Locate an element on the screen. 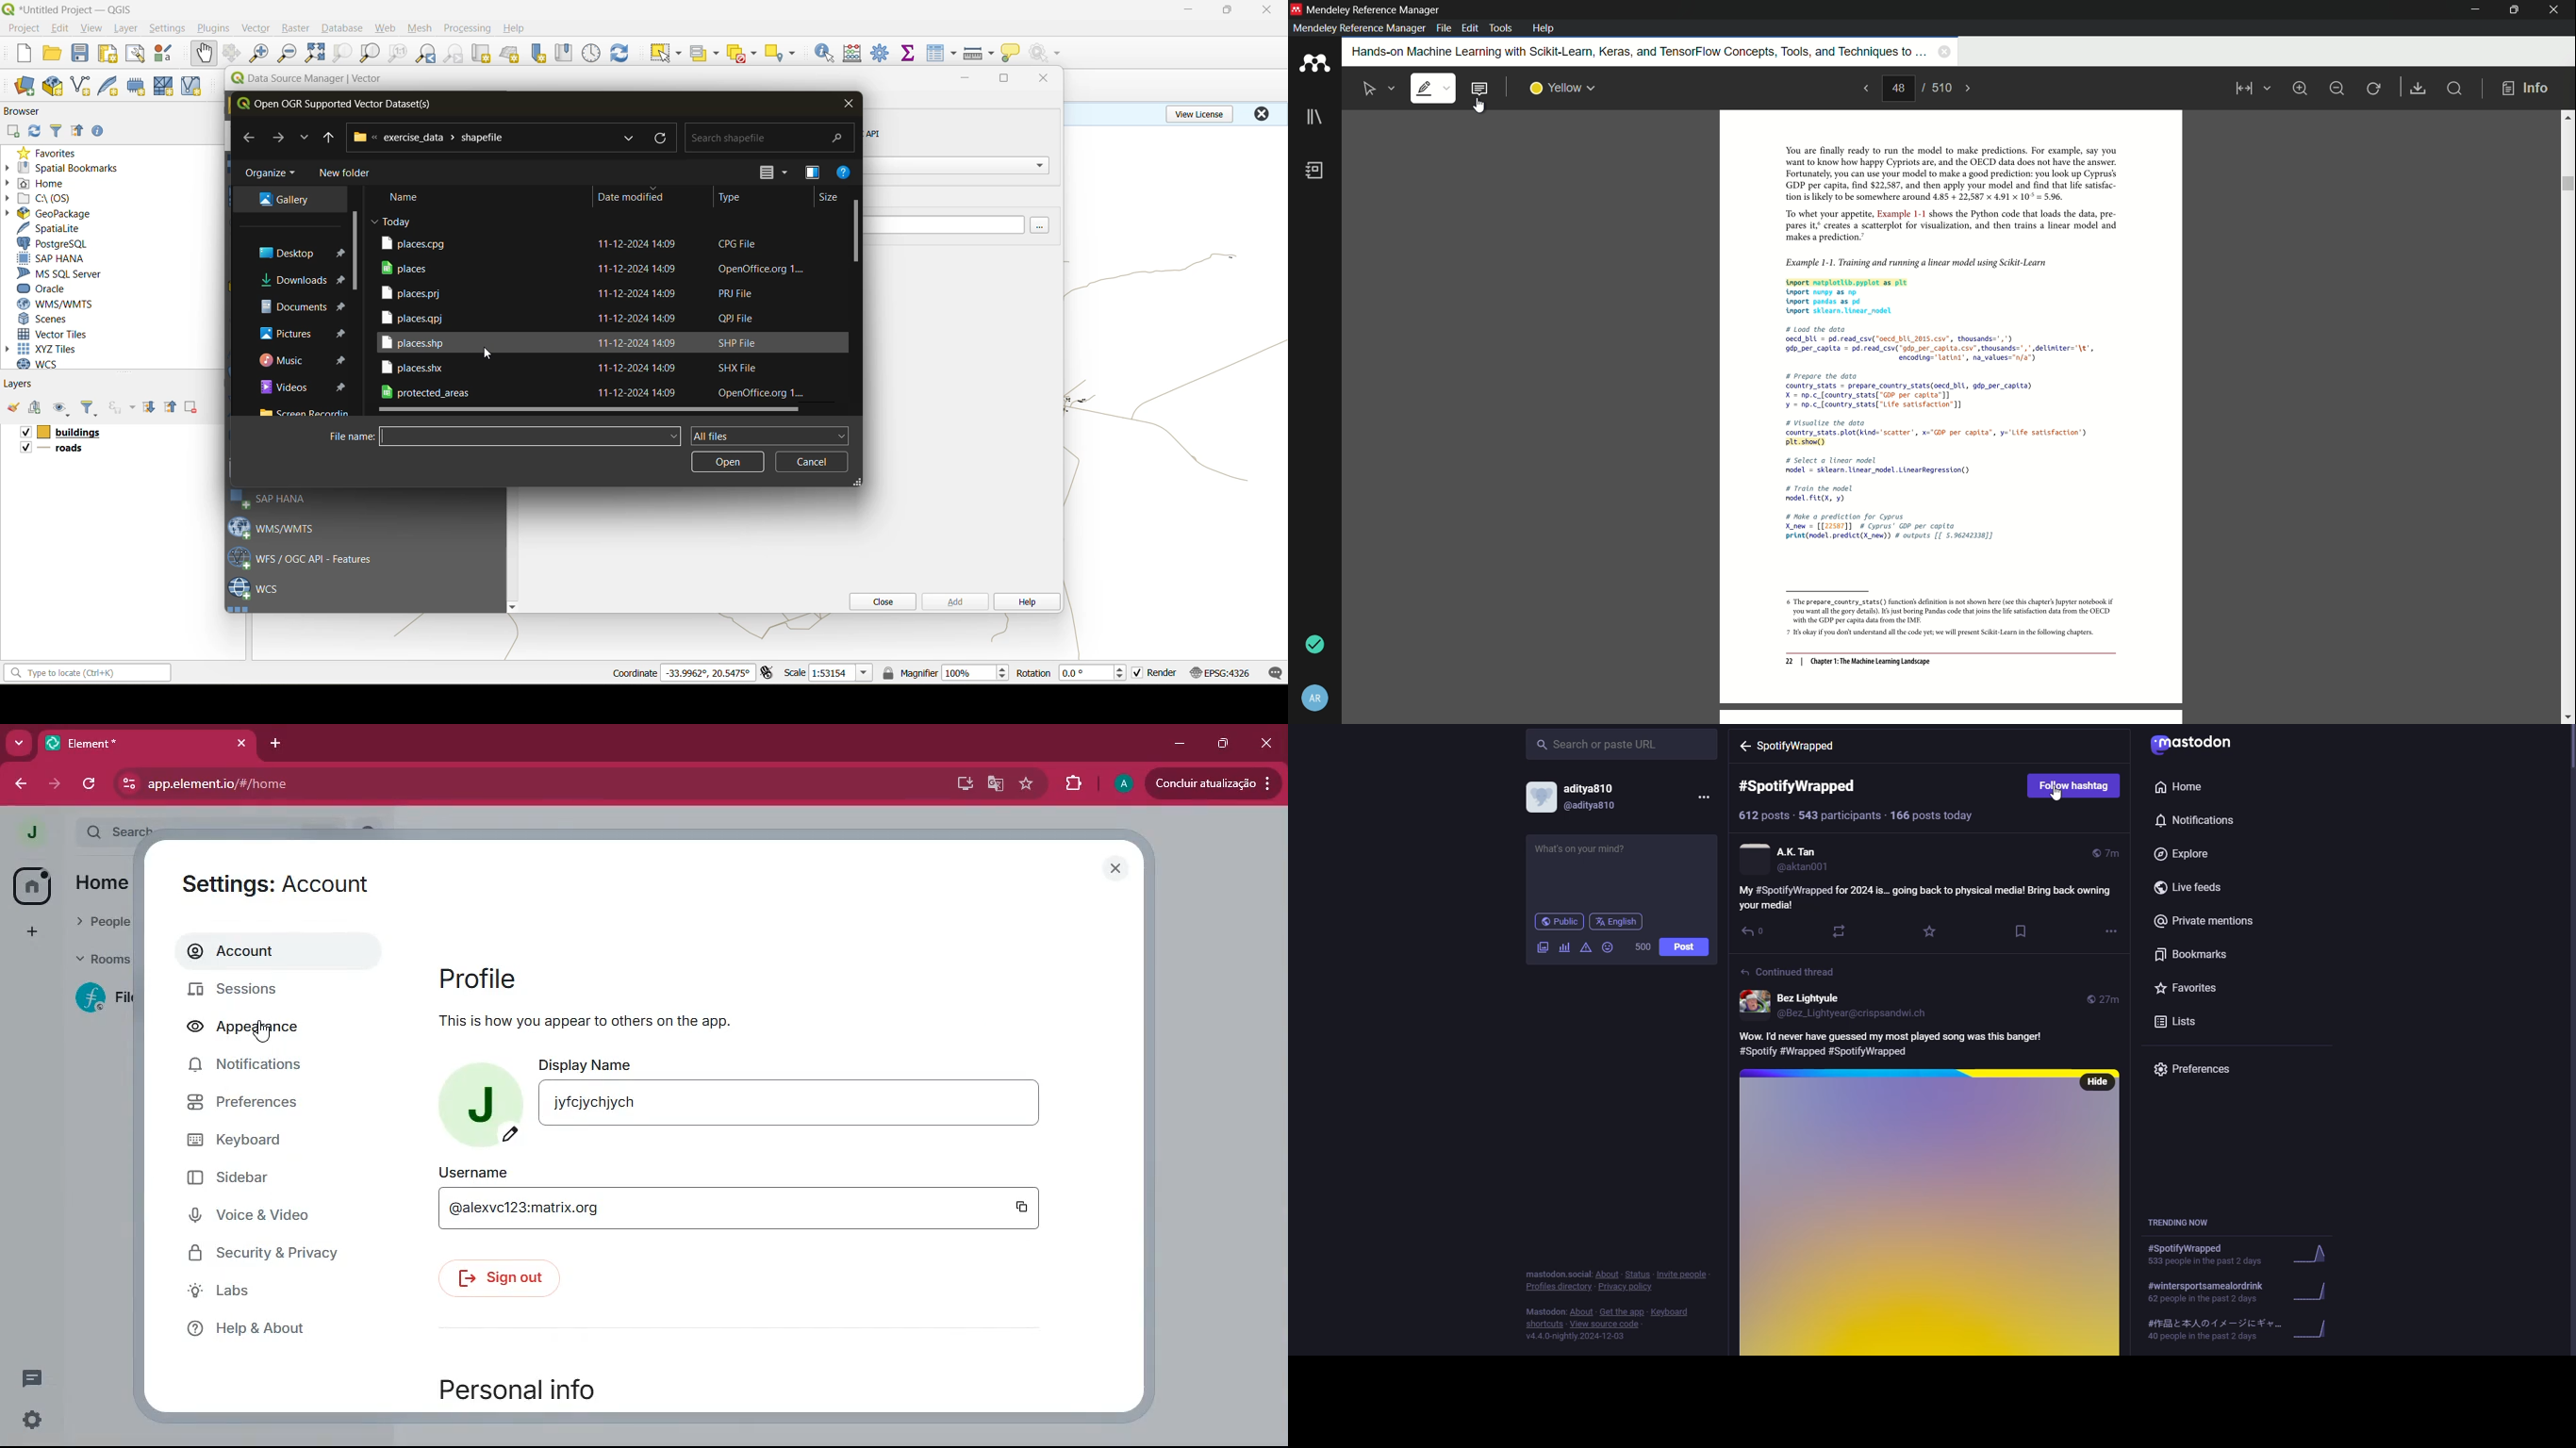 This screenshot has width=2576, height=1456. mendeley reference manager is located at coordinates (1359, 28).